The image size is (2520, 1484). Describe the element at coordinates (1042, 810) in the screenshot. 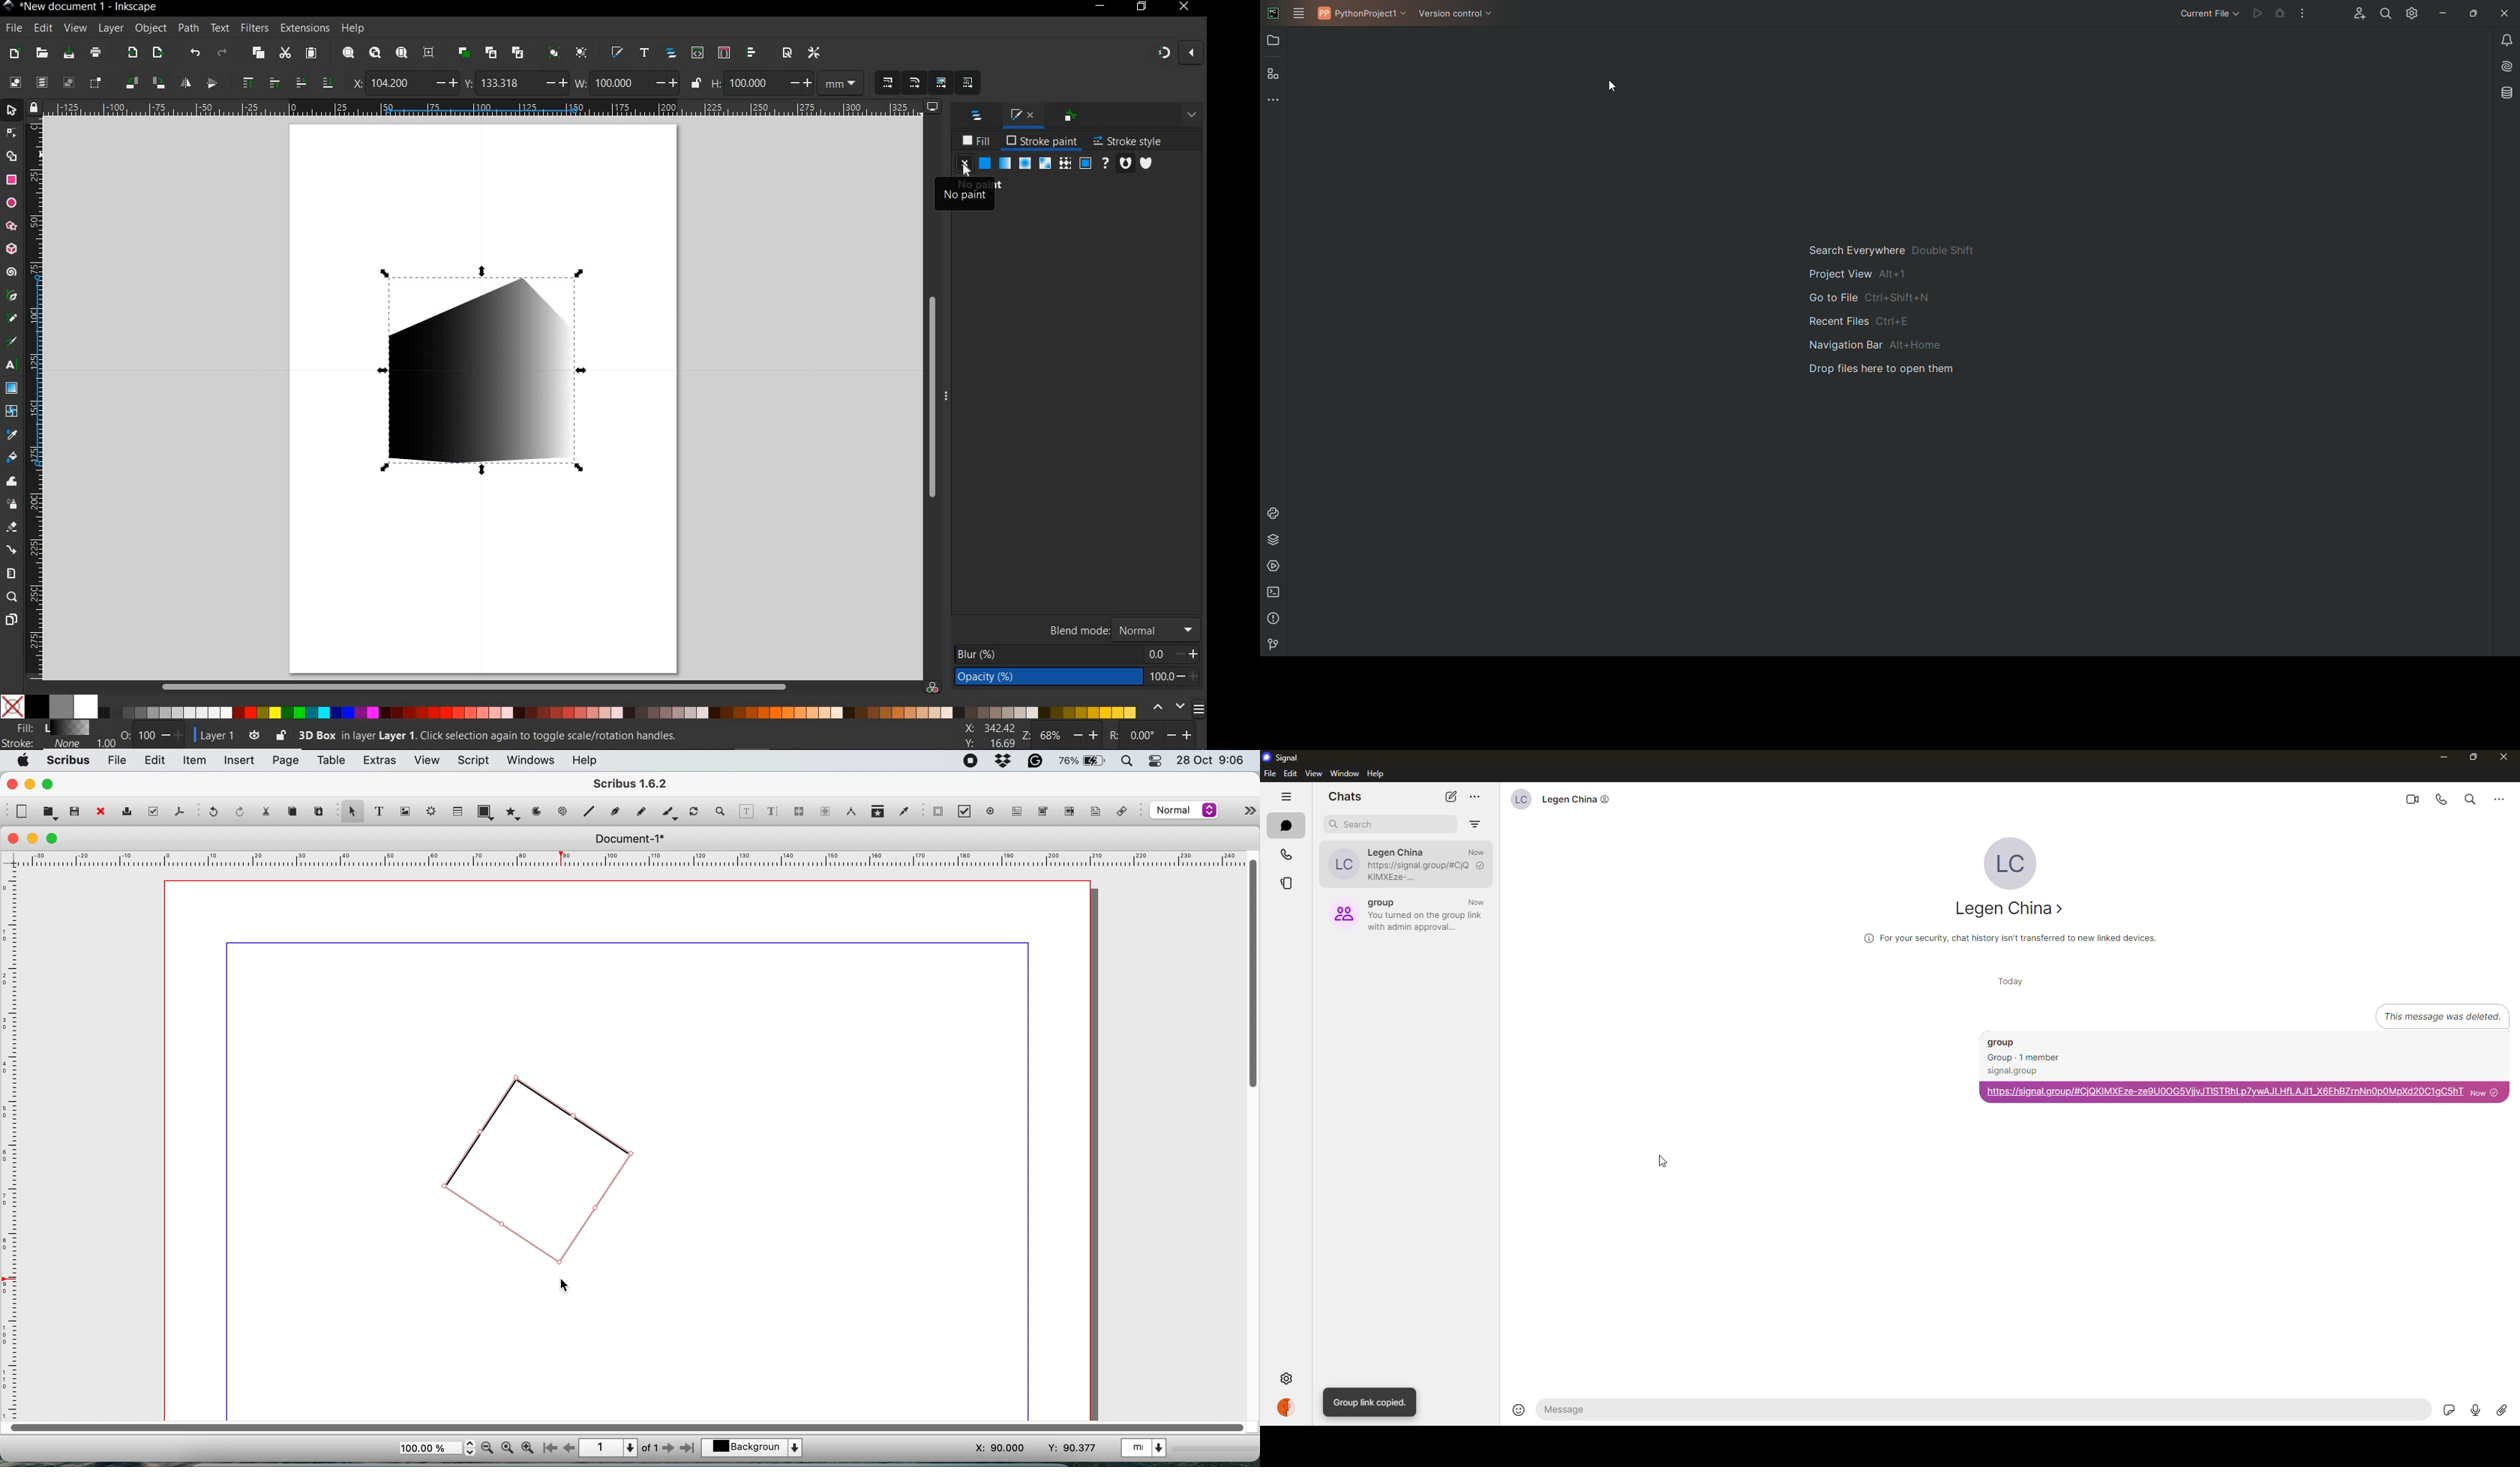

I see `pdf combo box` at that location.